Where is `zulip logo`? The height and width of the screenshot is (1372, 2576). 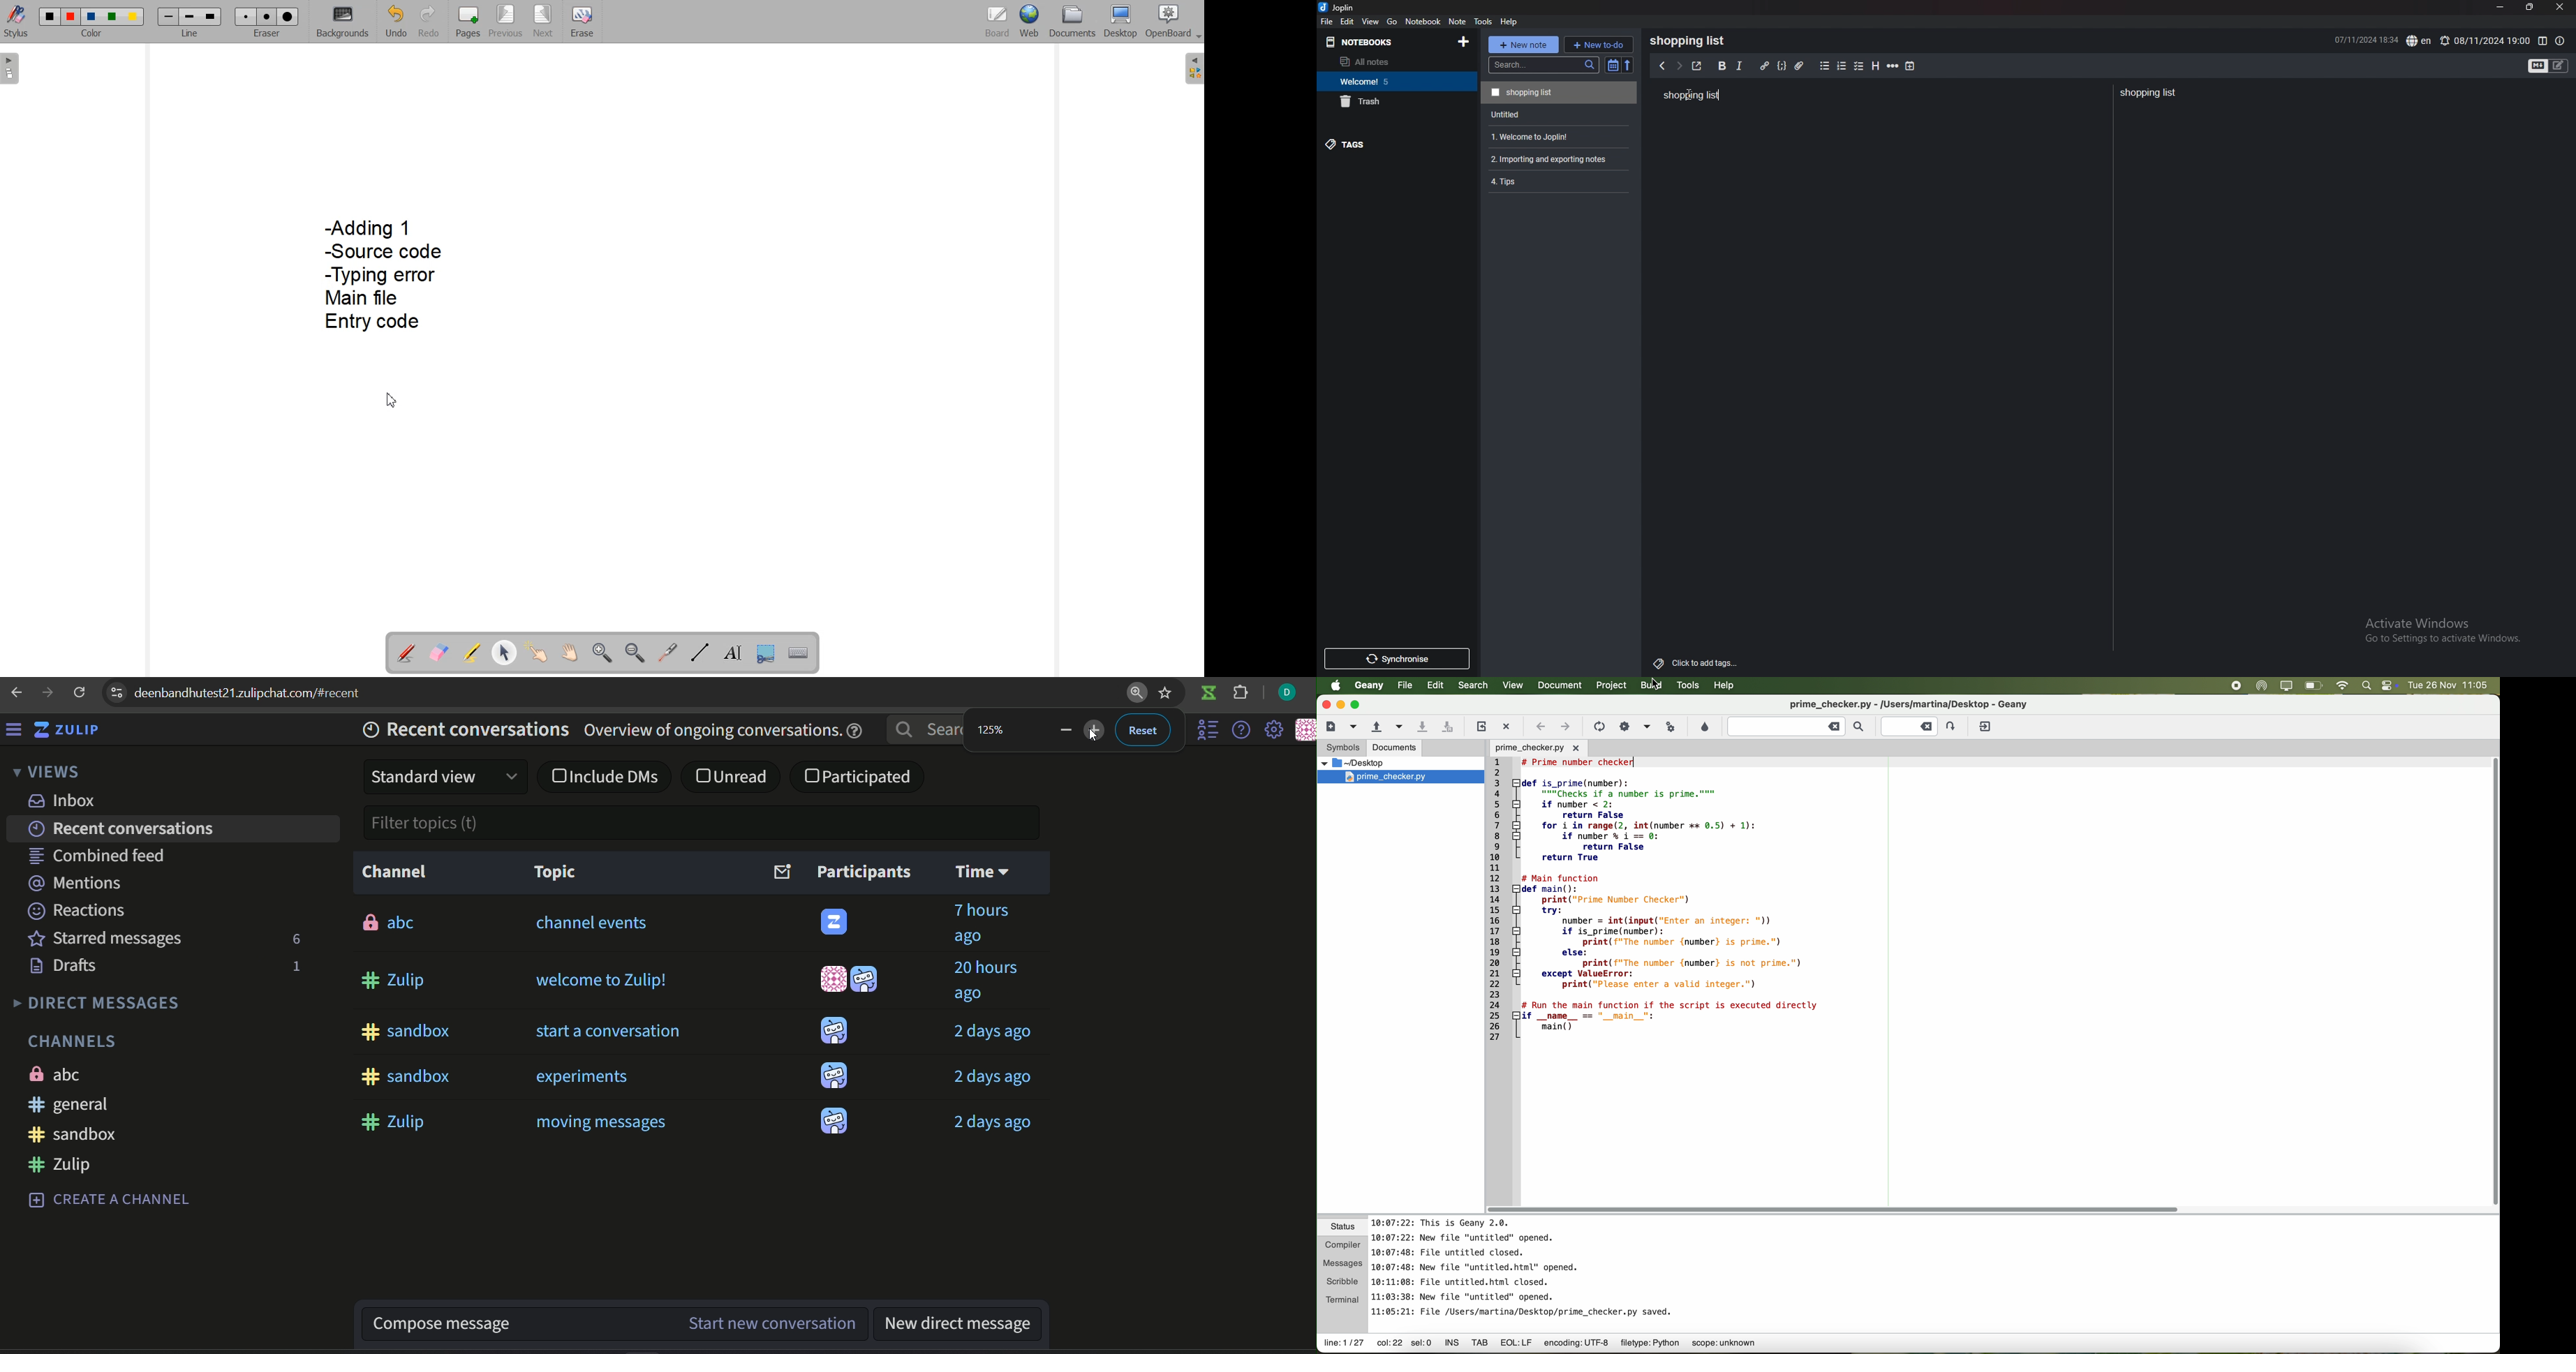
zulip logo is located at coordinates (74, 731).